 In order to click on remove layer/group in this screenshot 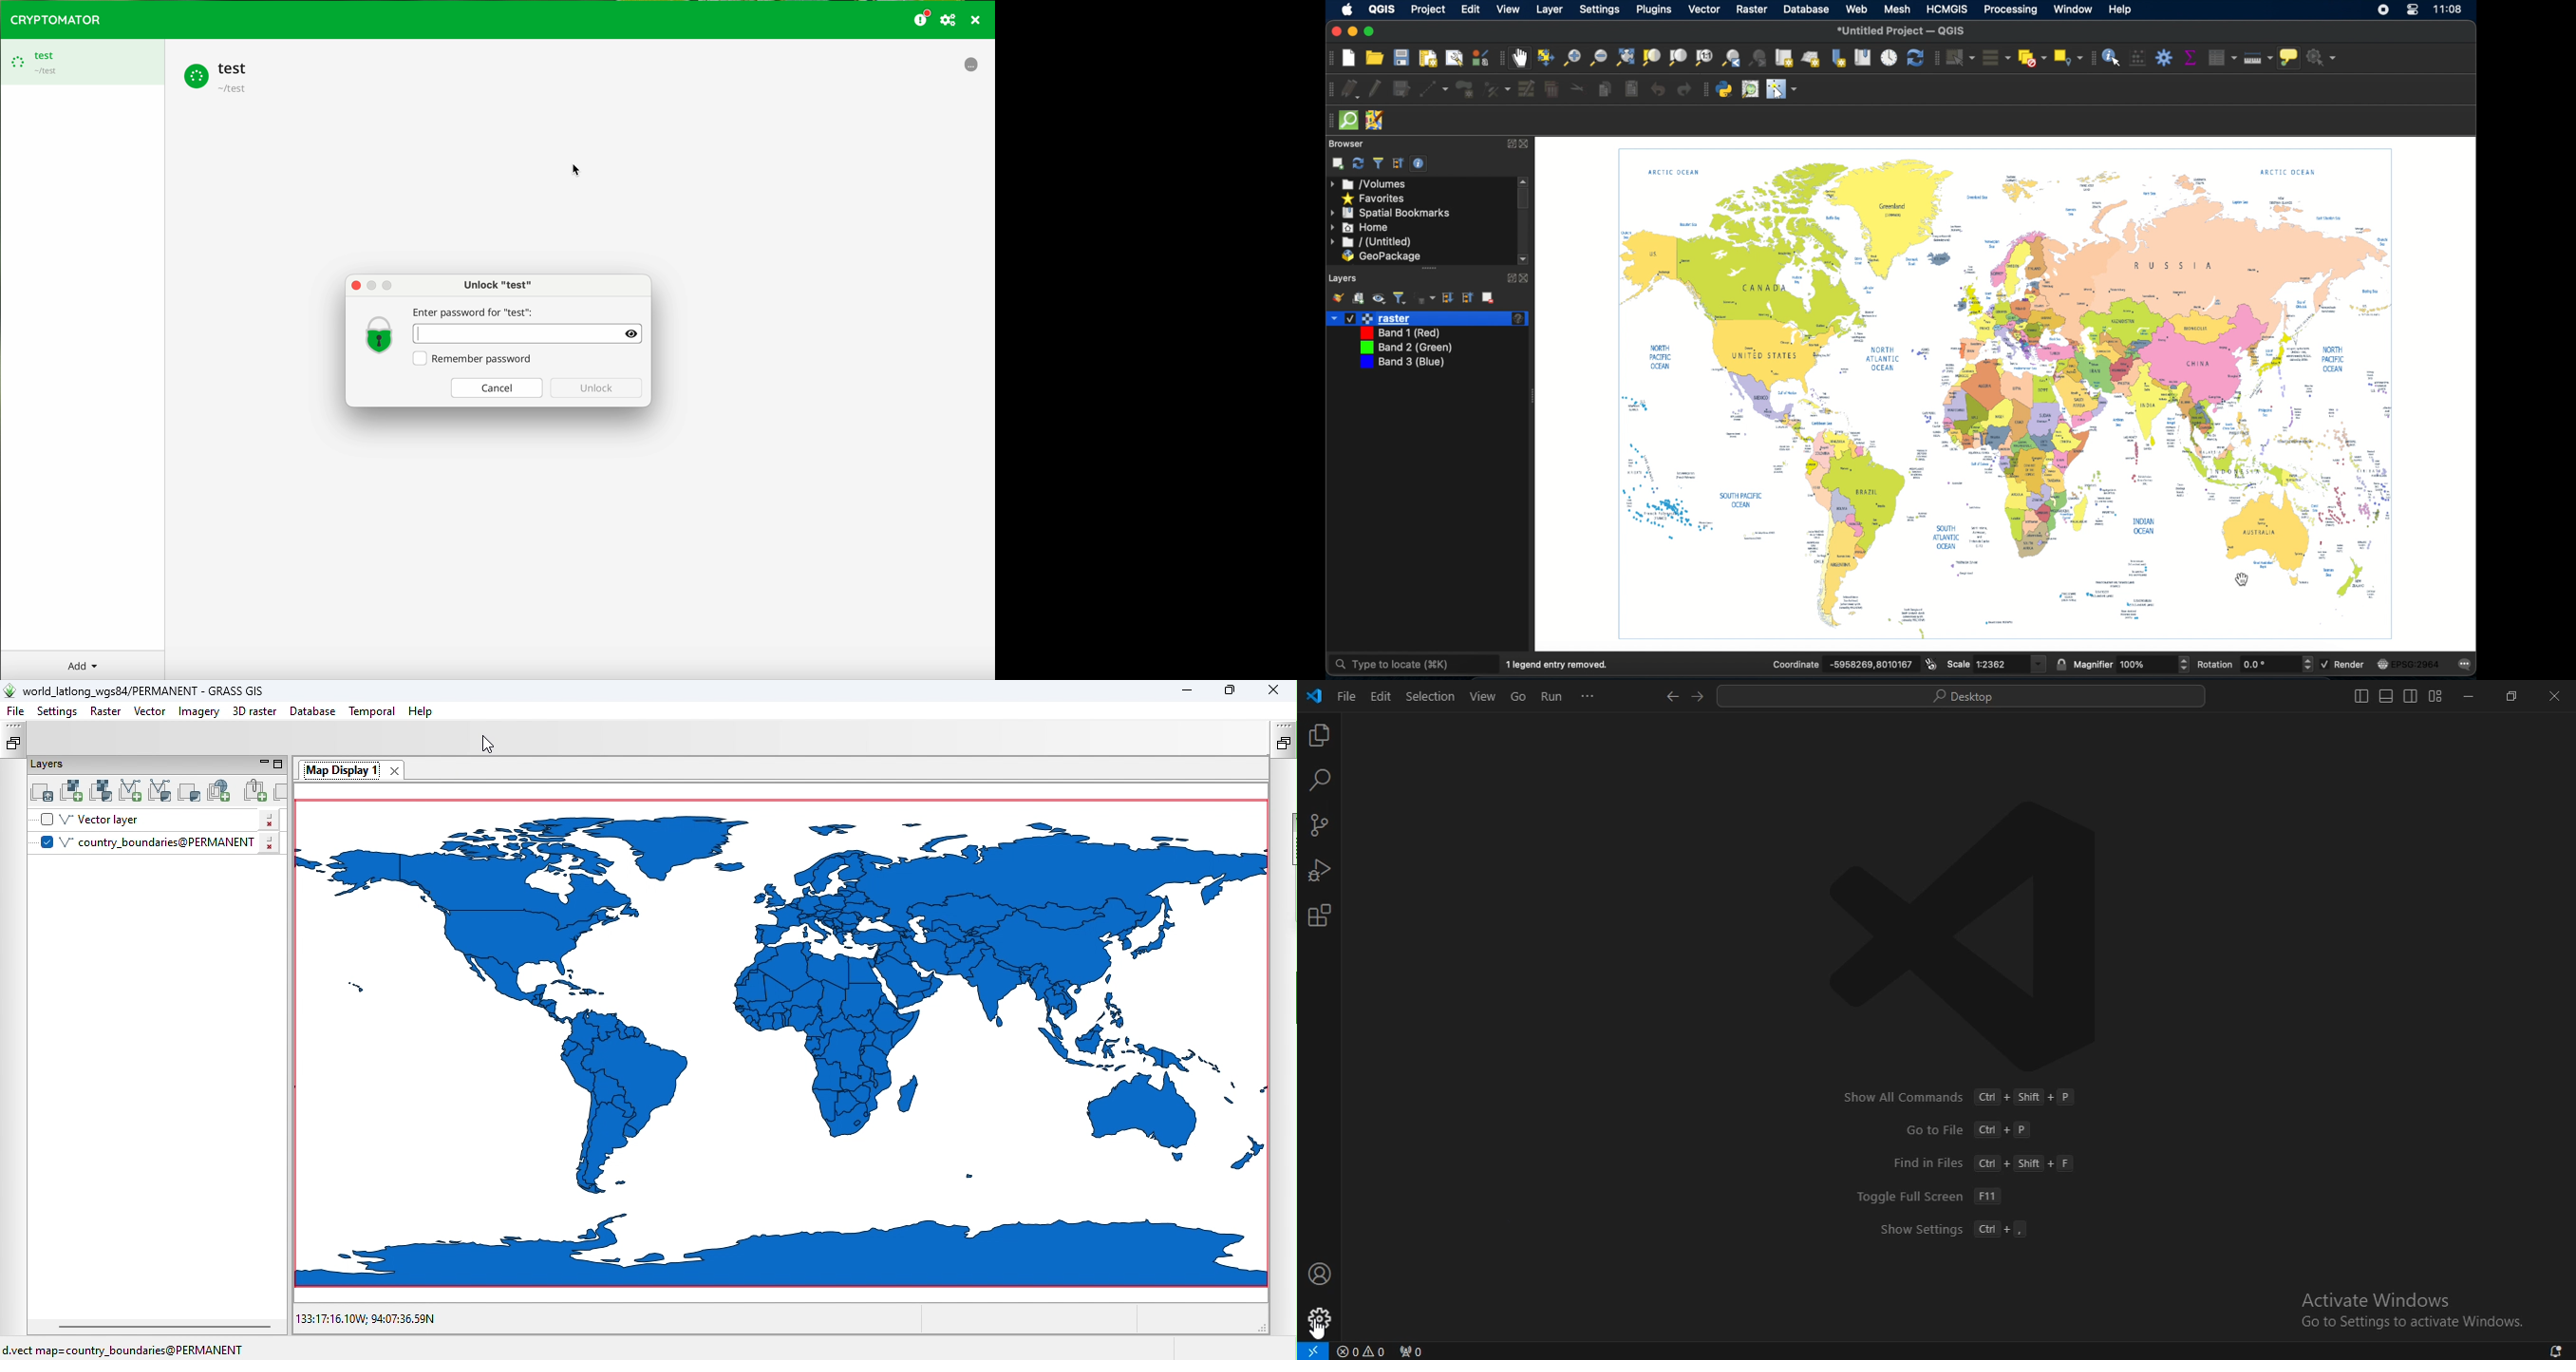, I will do `click(1491, 298)`.